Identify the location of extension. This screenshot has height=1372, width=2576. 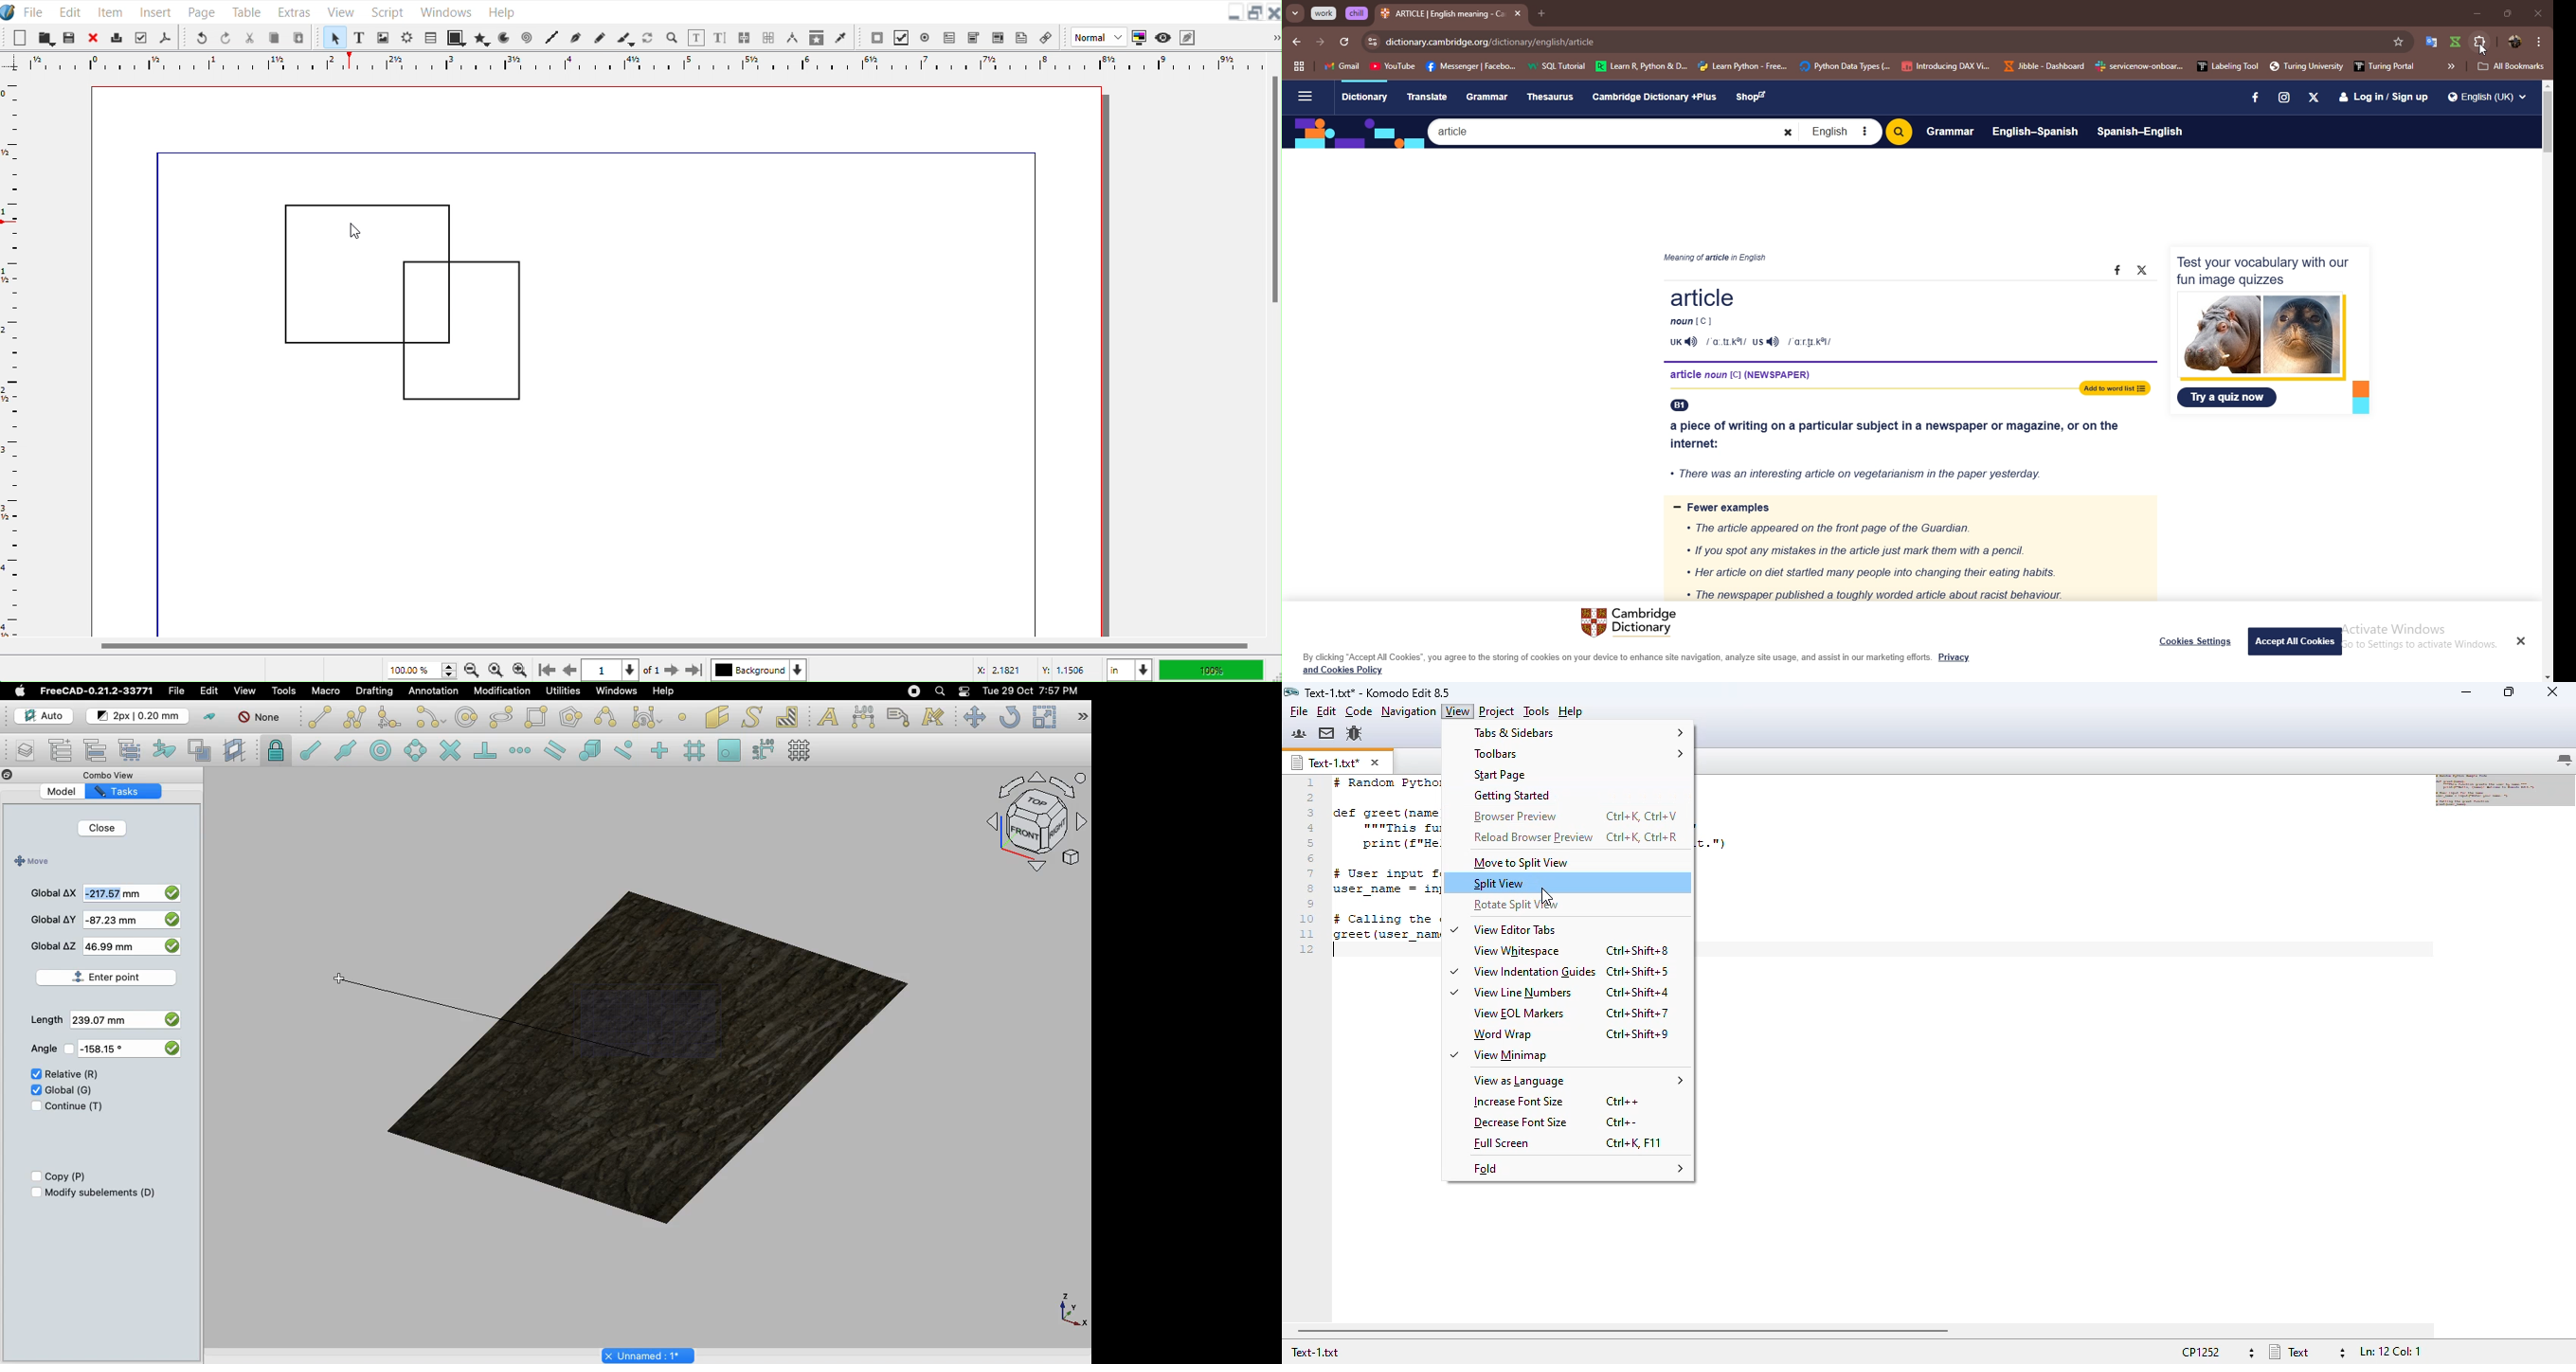
(2456, 42).